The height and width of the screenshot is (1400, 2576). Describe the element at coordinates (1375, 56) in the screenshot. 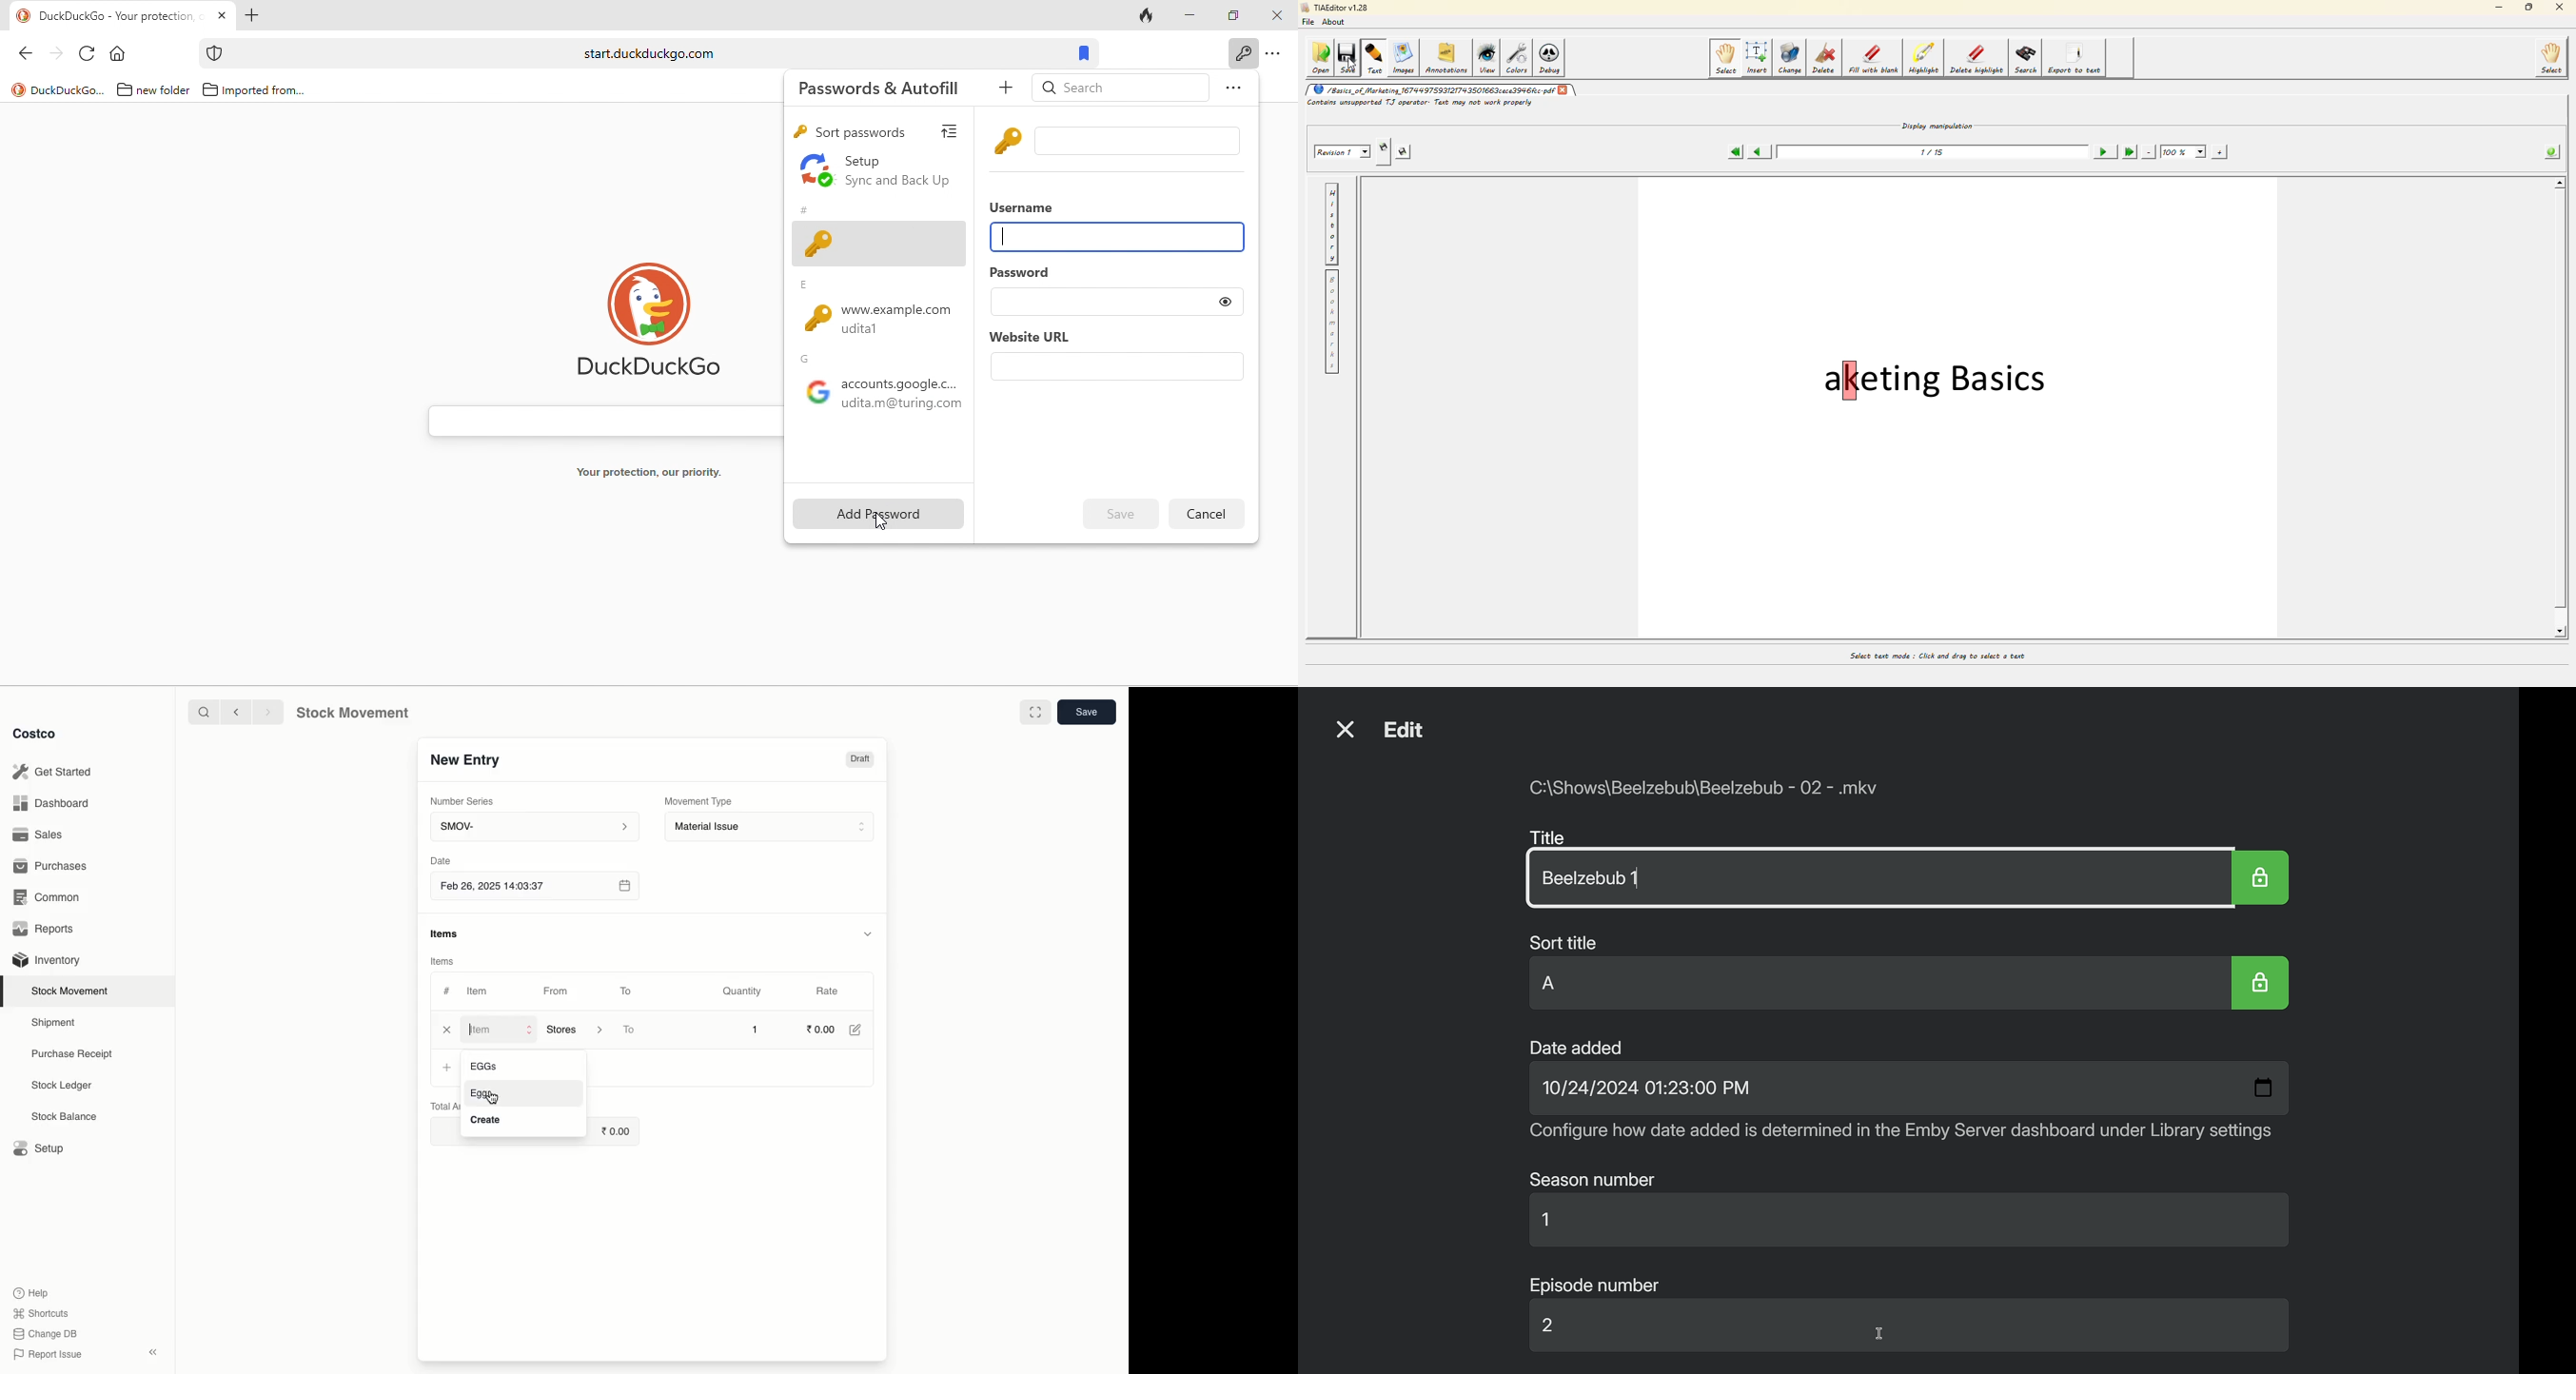

I see `text` at that location.